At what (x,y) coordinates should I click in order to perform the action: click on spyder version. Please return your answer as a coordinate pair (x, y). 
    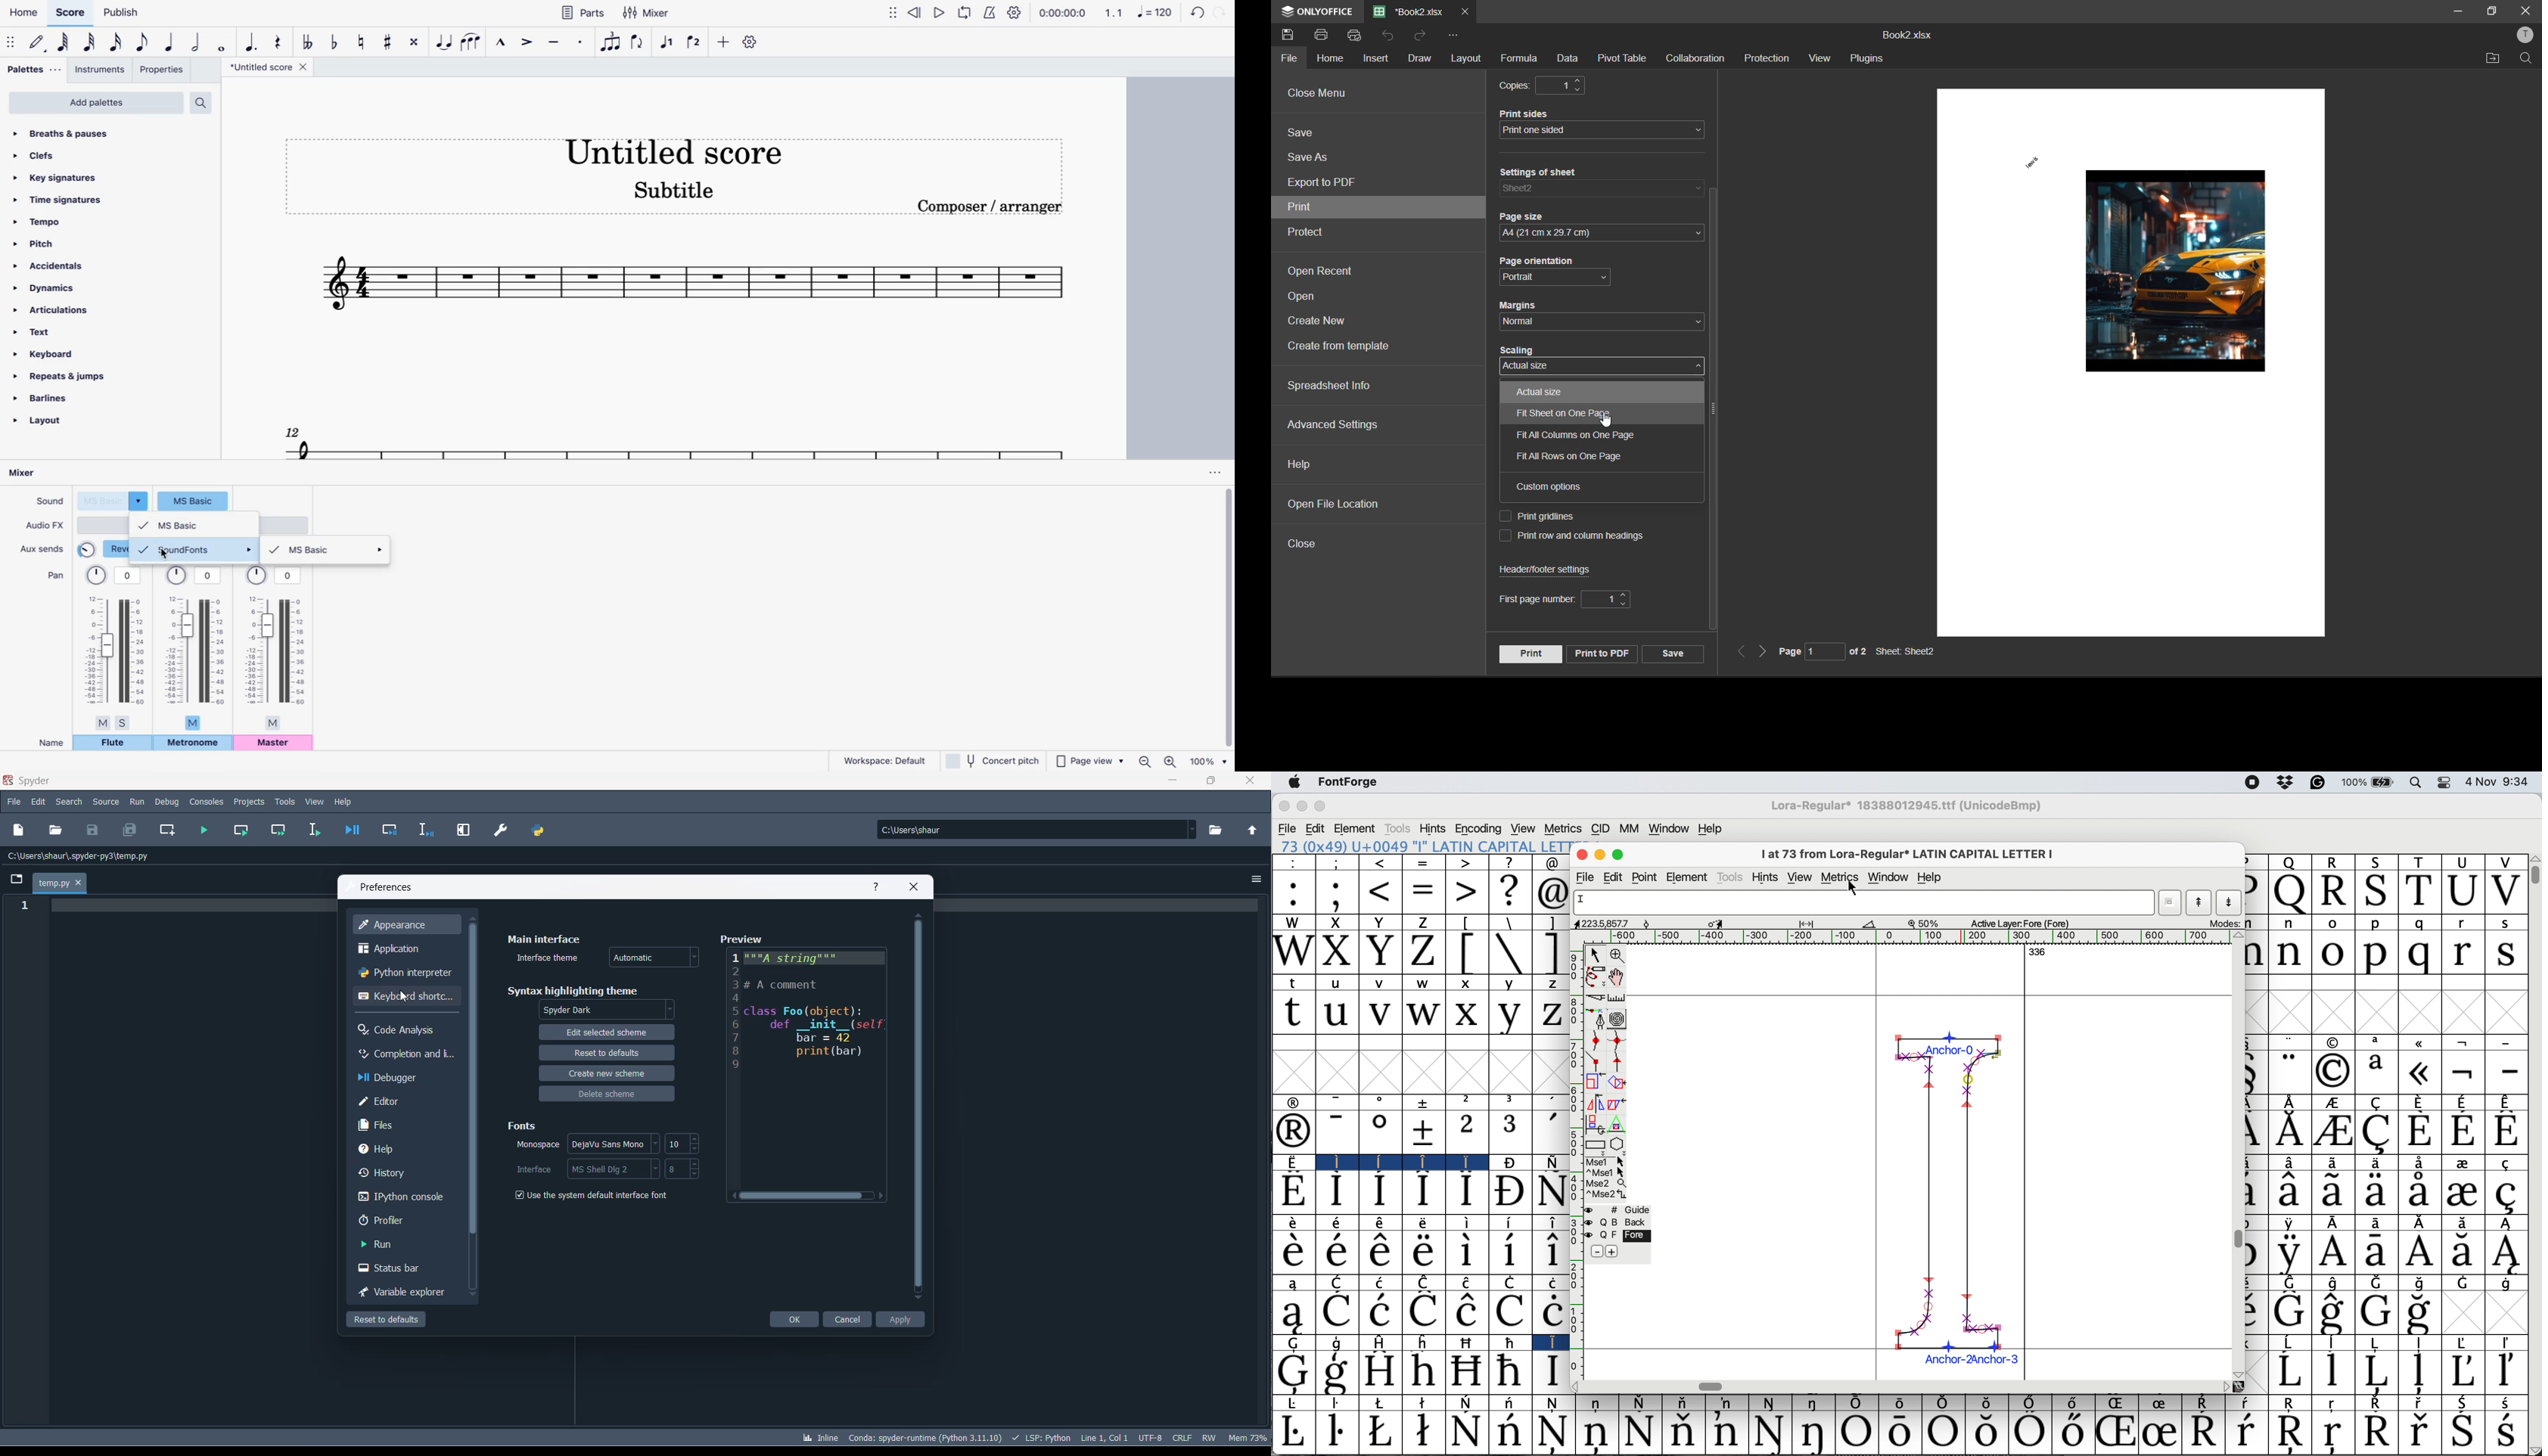
    Looking at the image, I should click on (923, 1437).